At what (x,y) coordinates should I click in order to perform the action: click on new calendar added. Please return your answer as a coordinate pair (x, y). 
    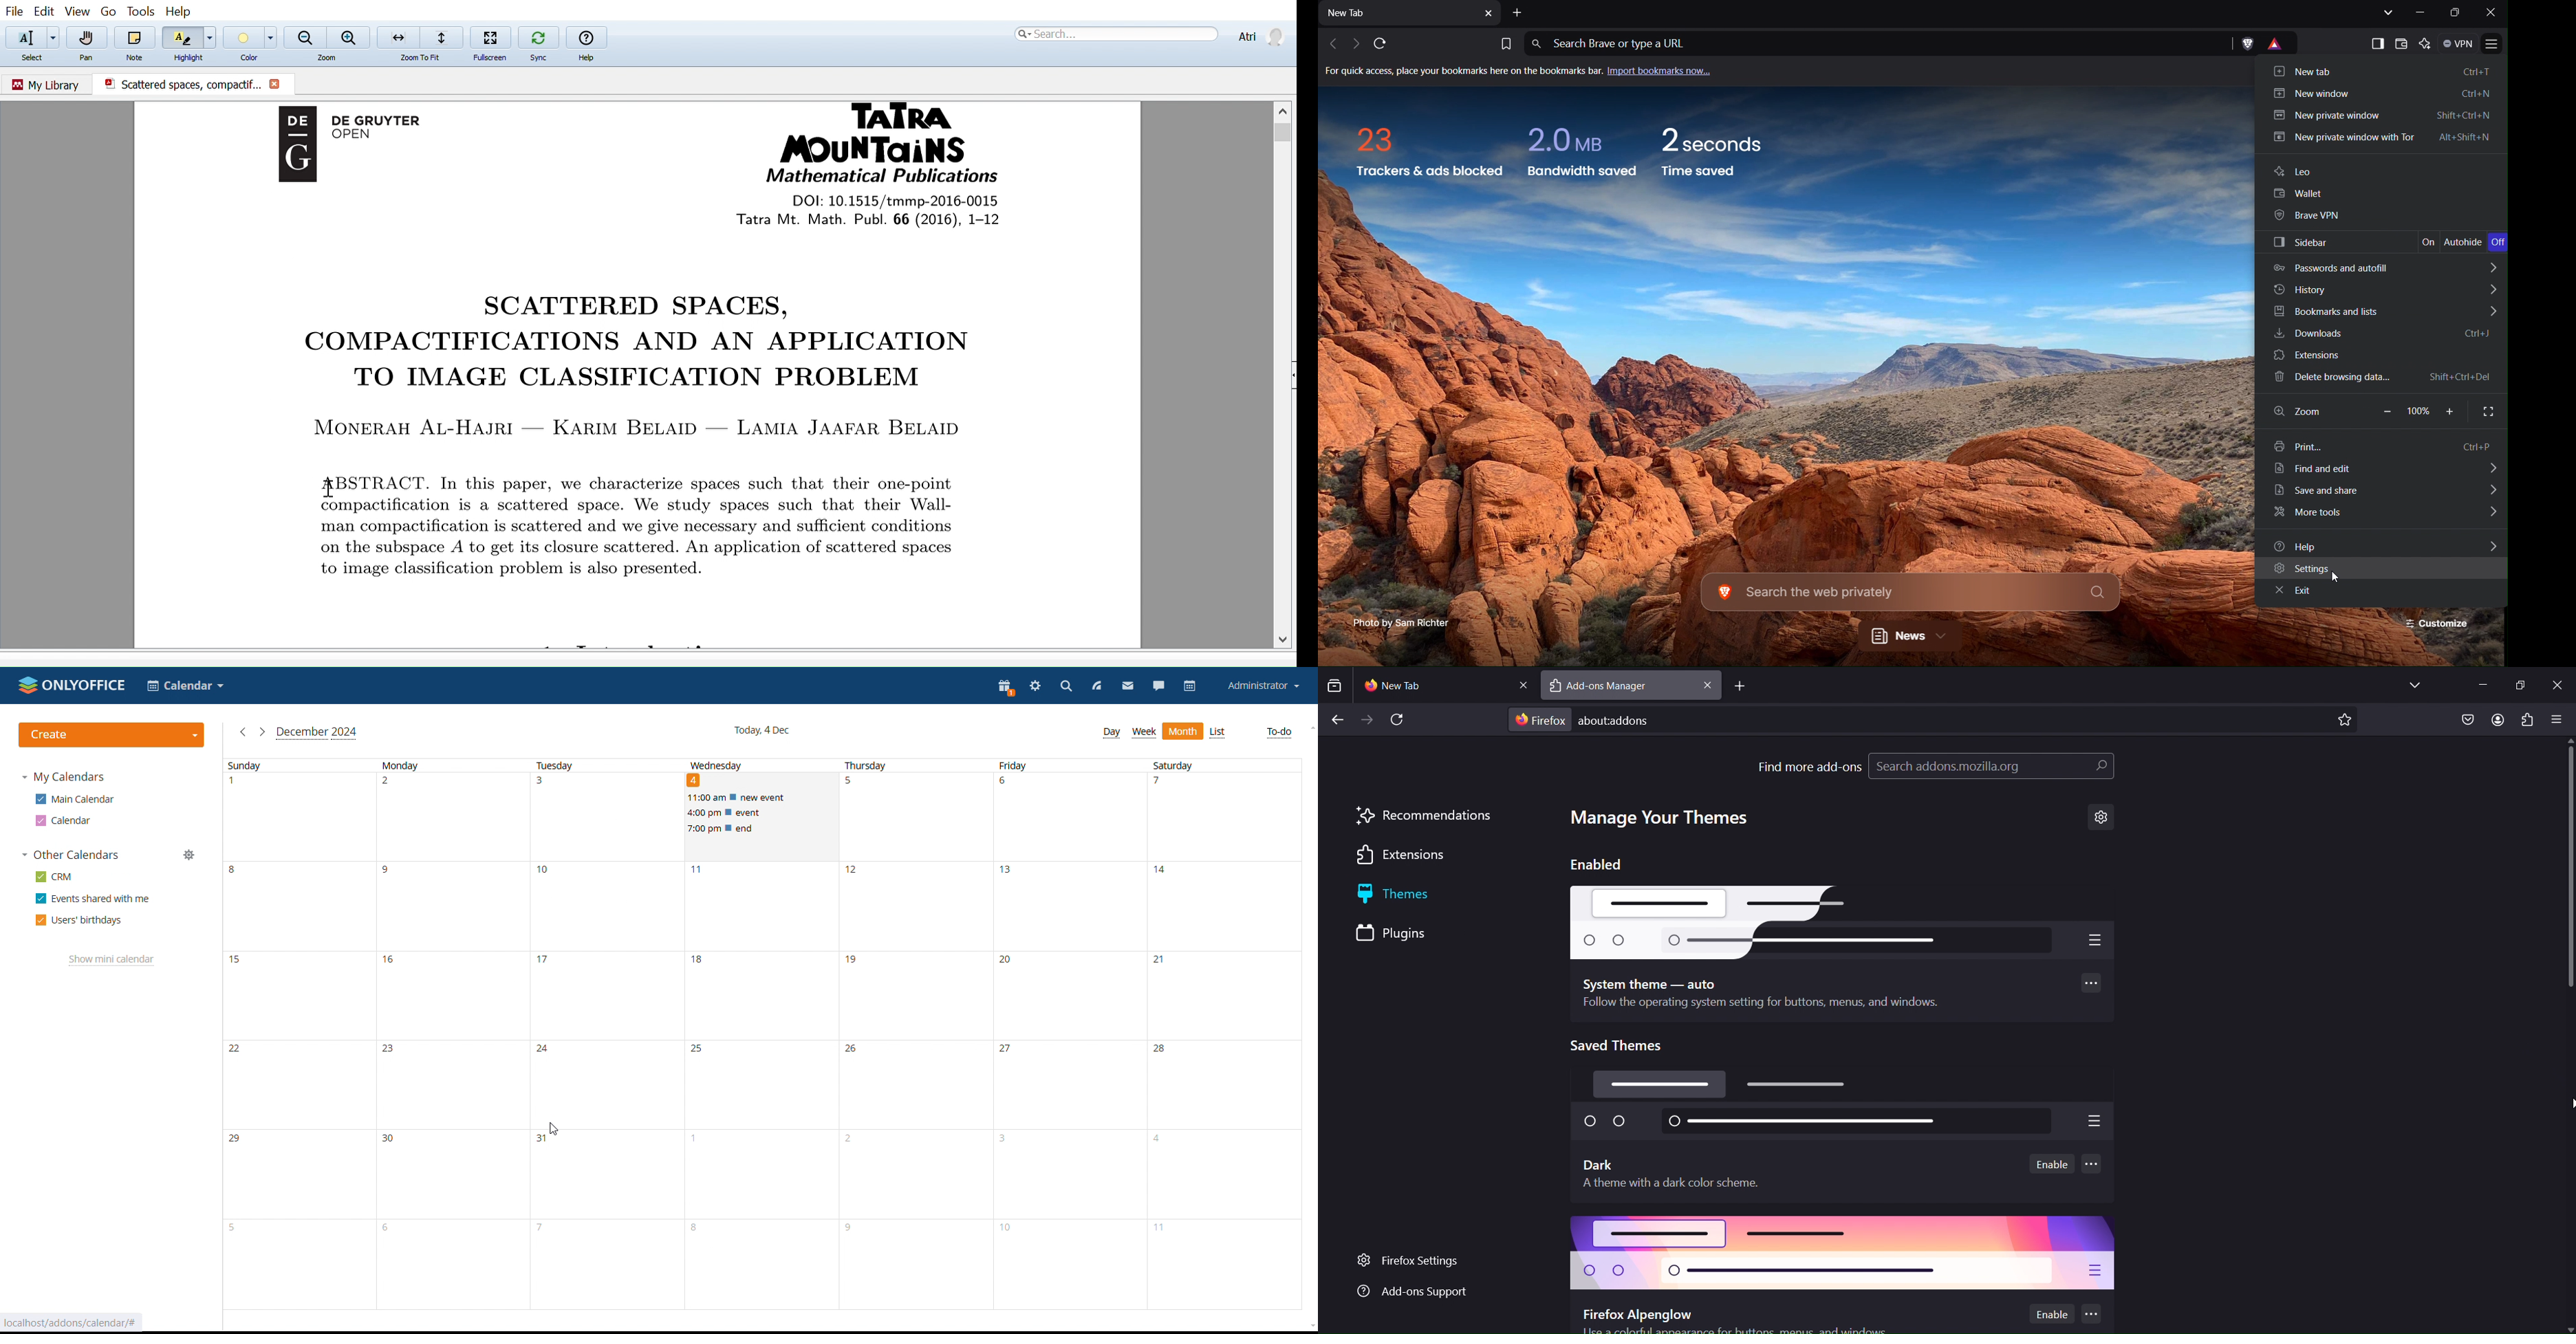
    Looking at the image, I should click on (61, 821).